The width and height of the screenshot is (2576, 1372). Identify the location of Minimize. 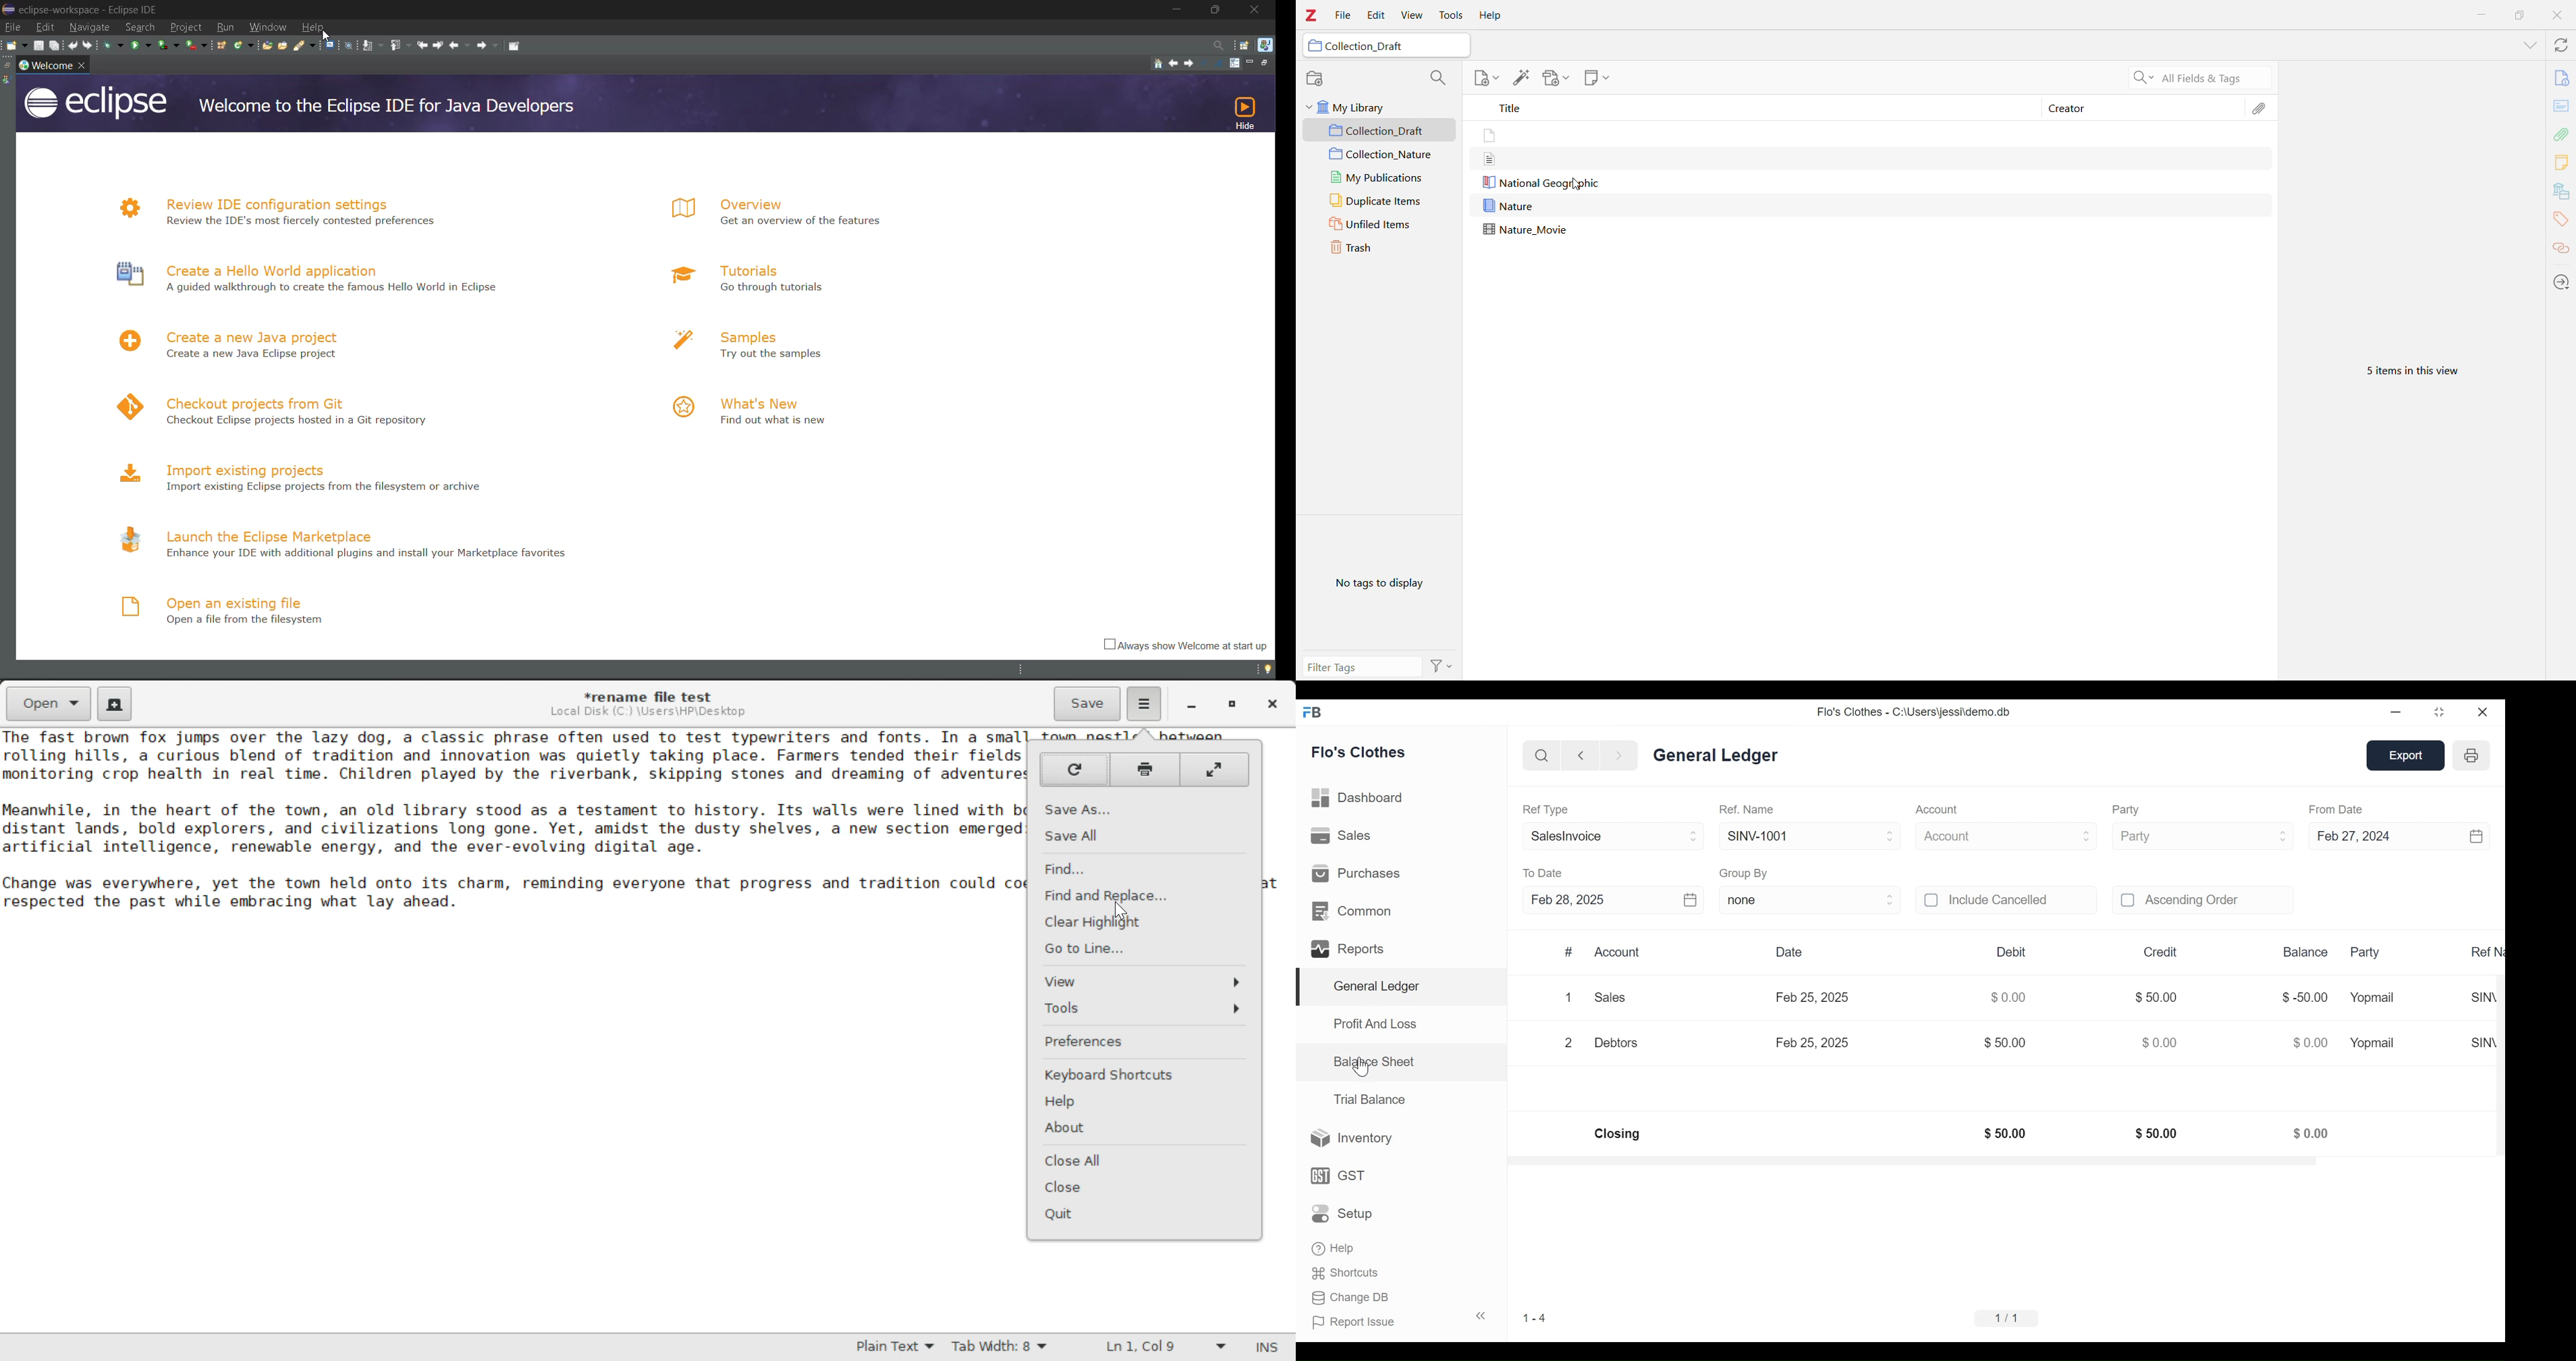
(2483, 14).